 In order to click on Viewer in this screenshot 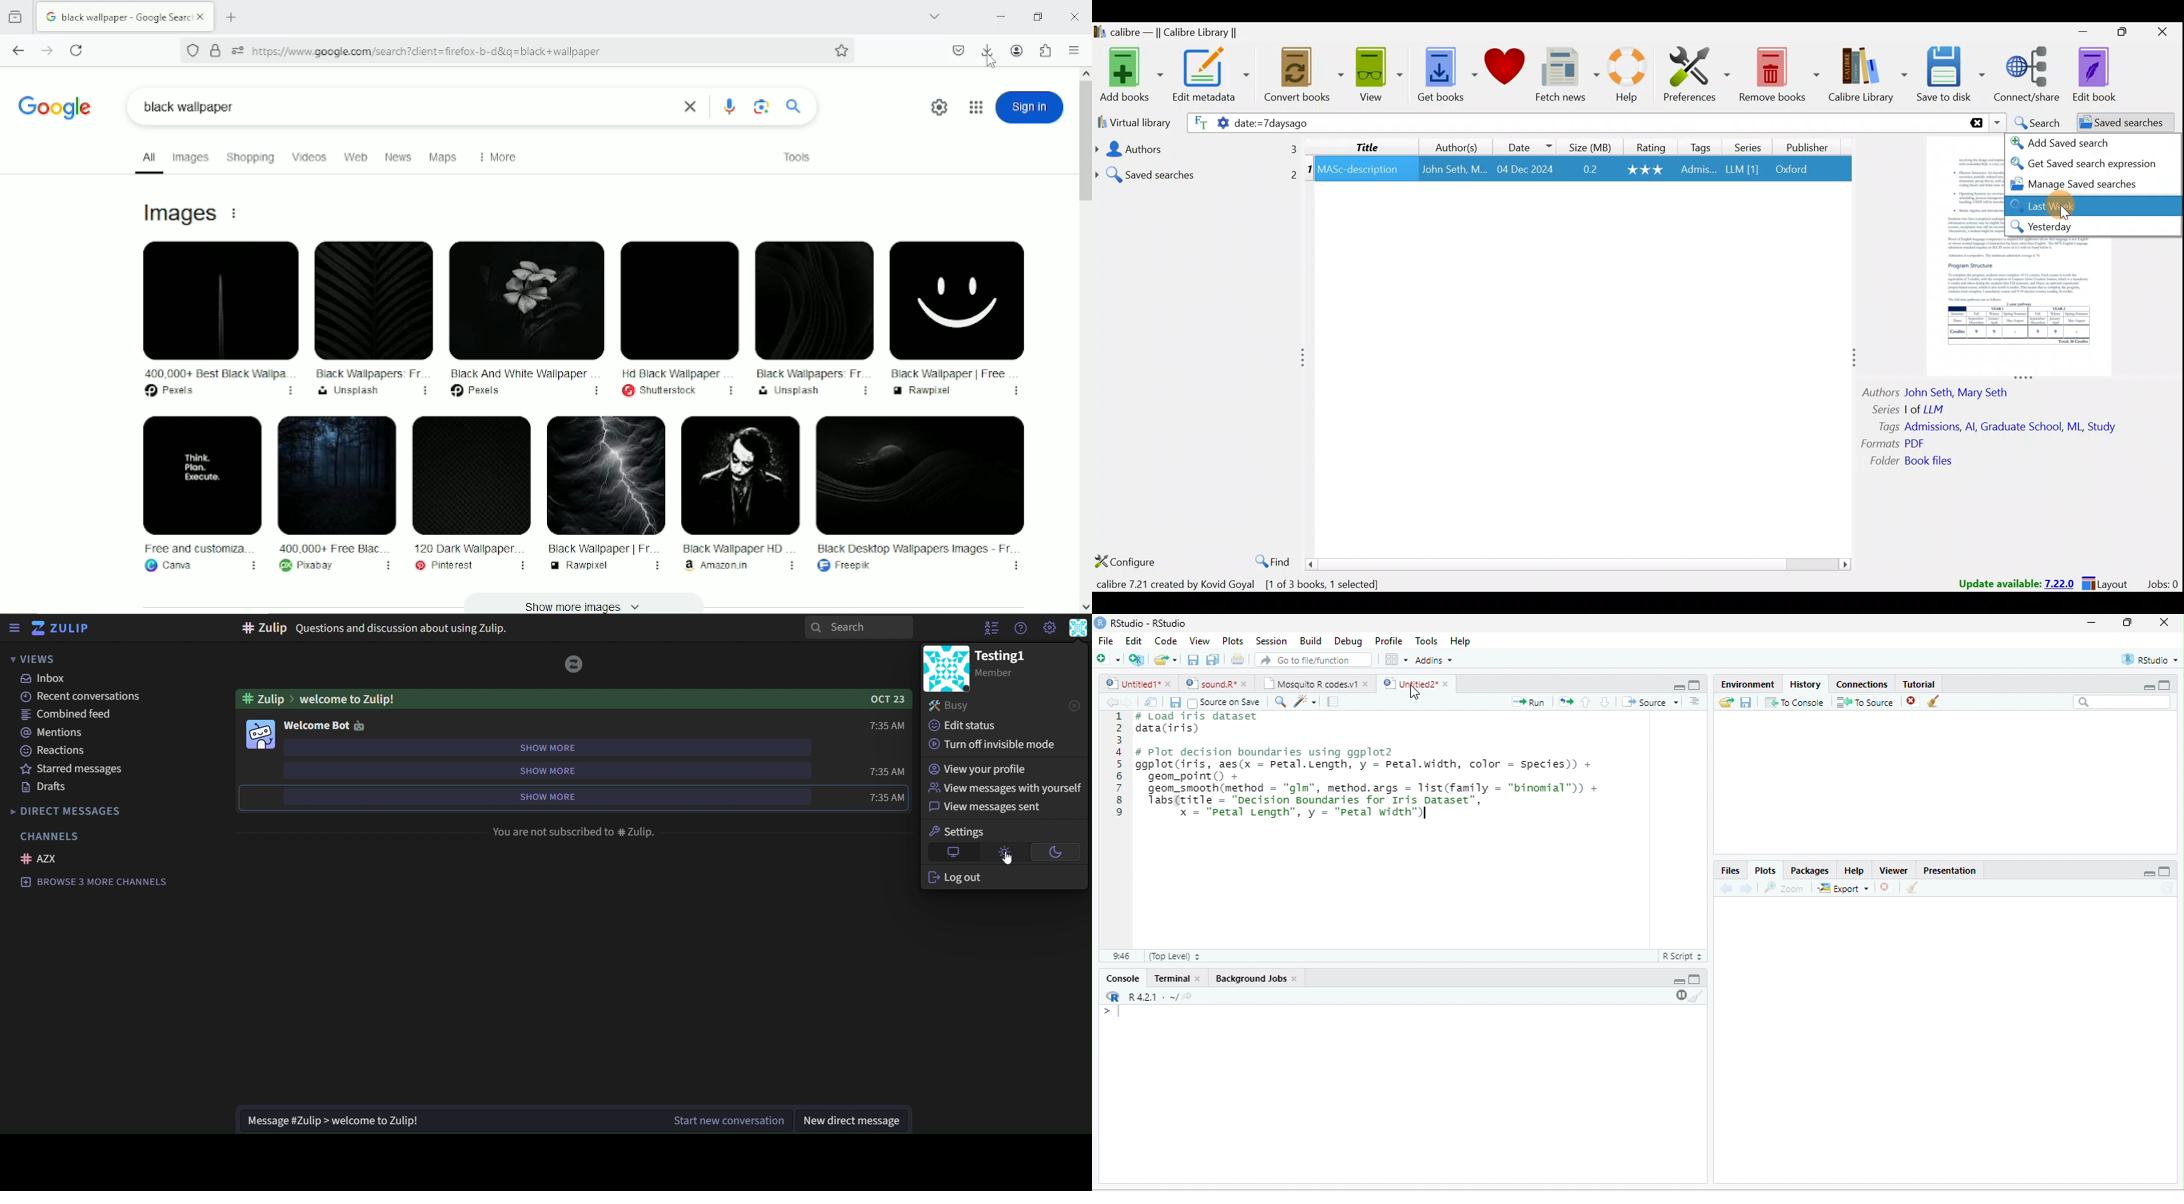, I will do `click(1894, 871)`.